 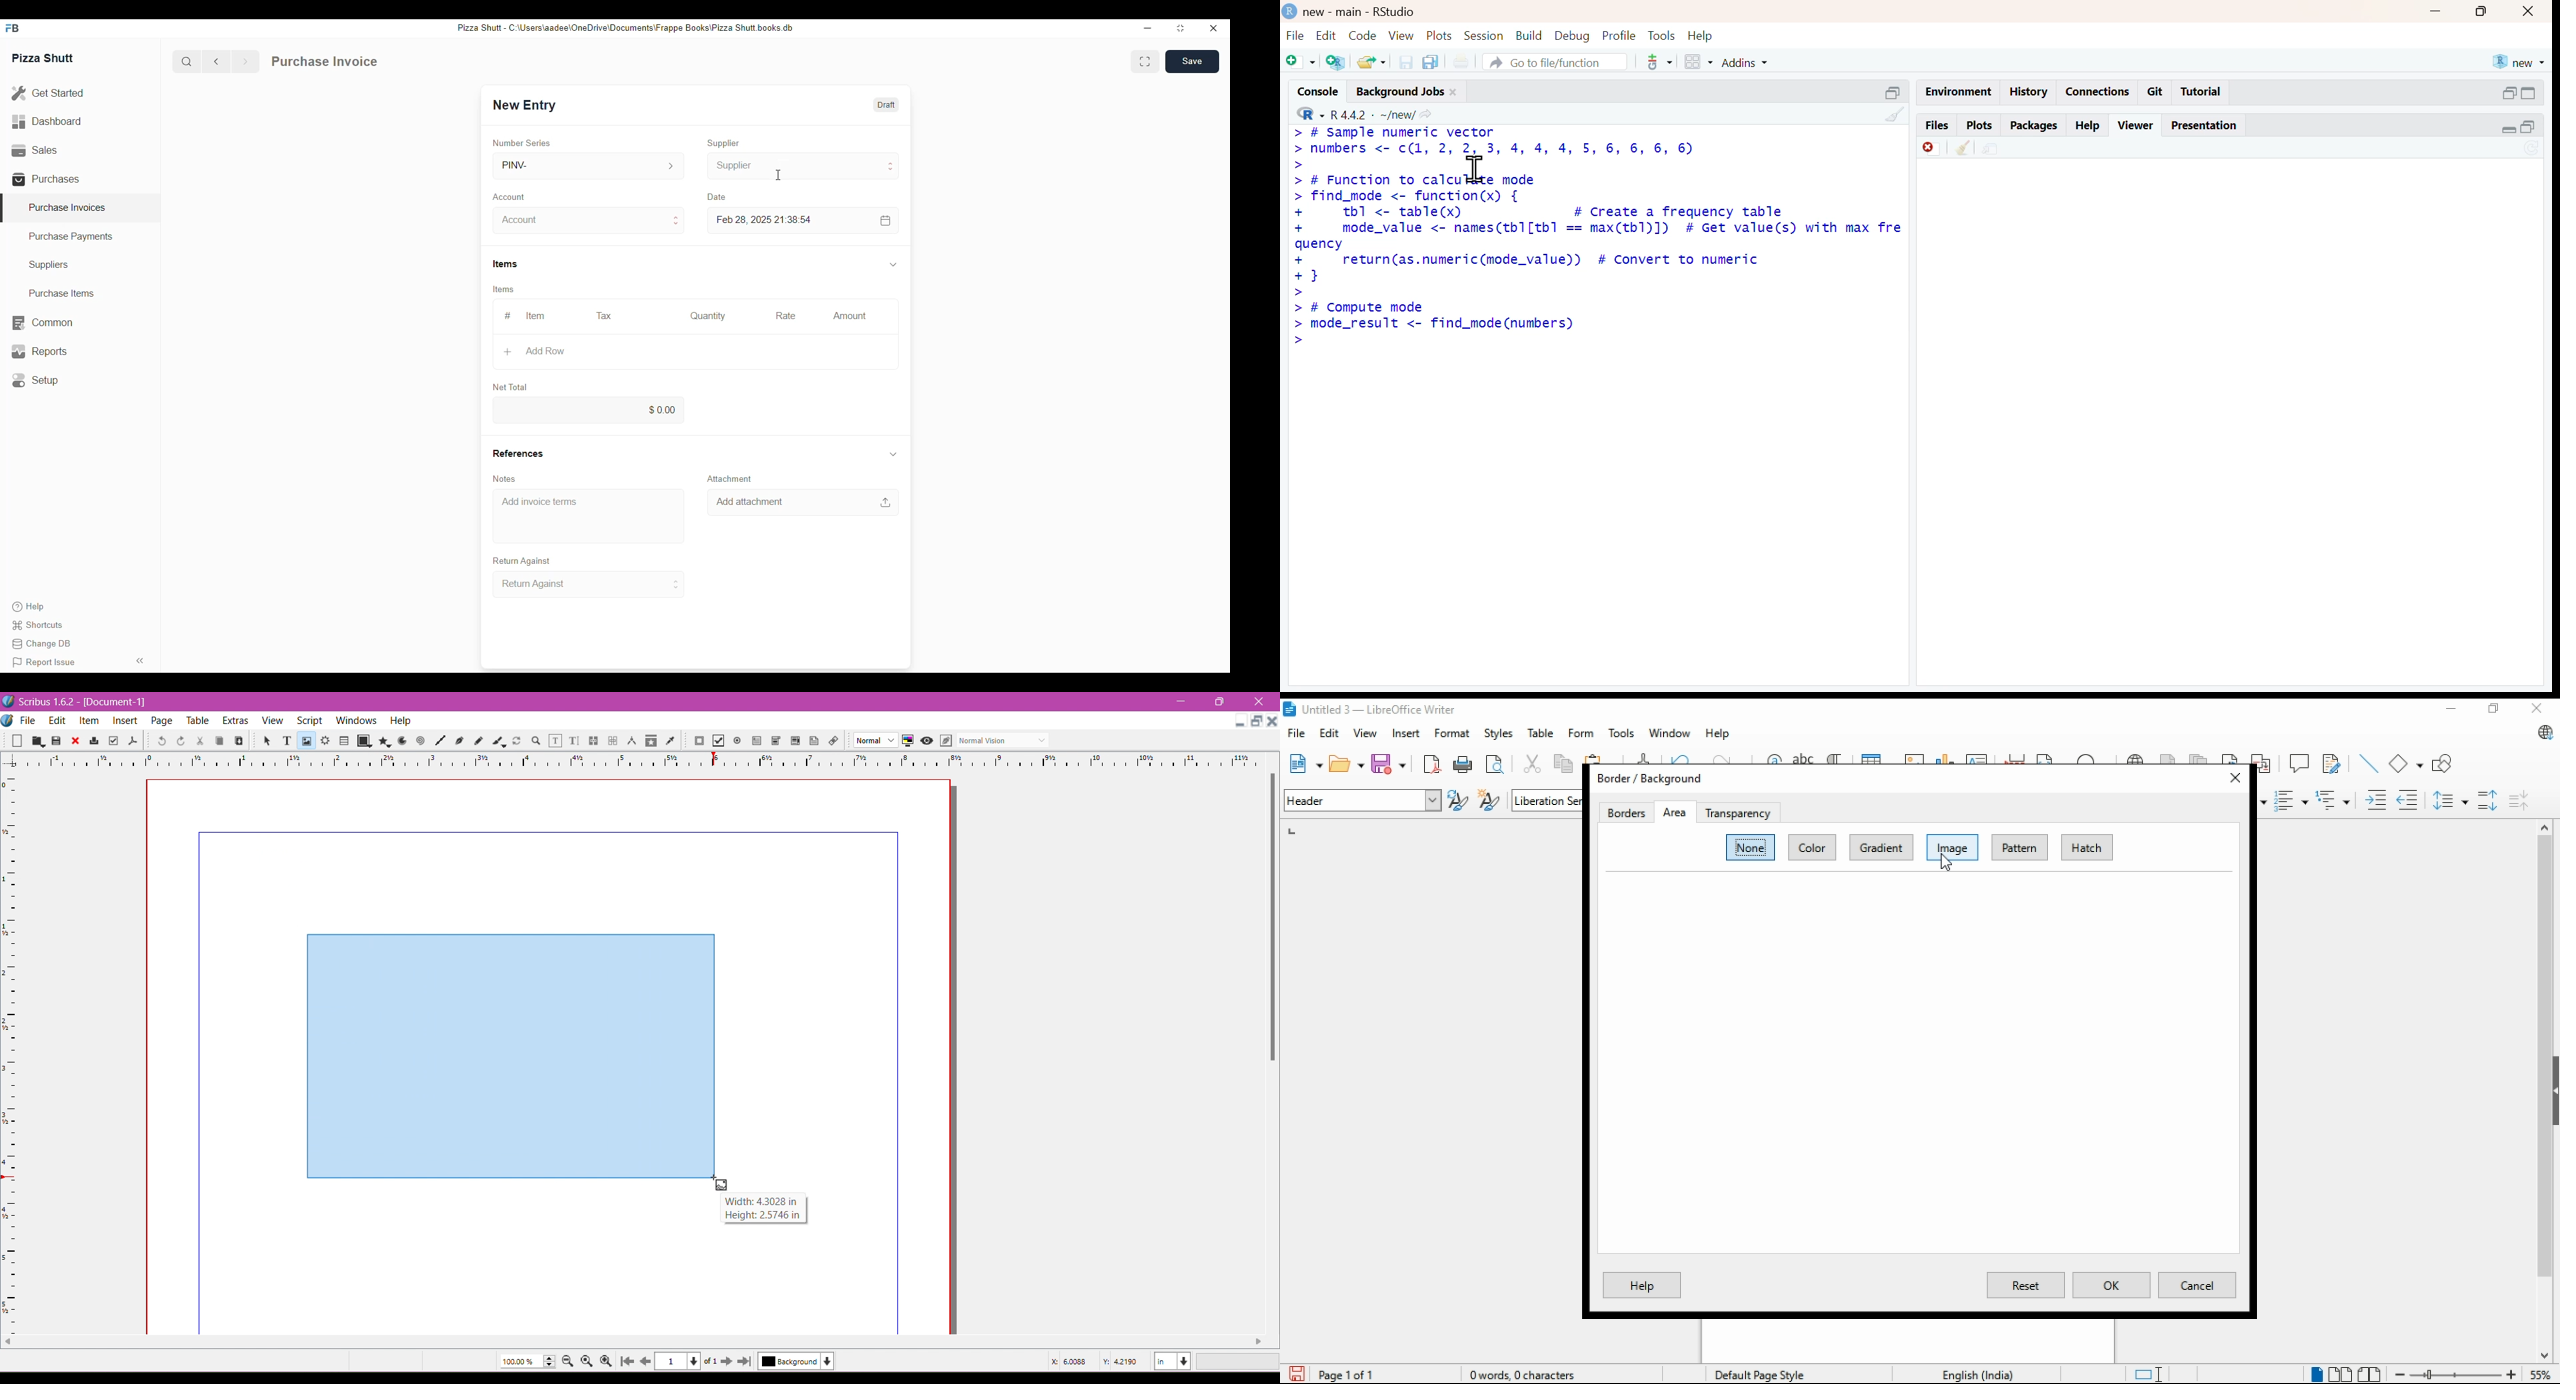 I want to click on toggle ordered list, so click(x=2291, y=801).